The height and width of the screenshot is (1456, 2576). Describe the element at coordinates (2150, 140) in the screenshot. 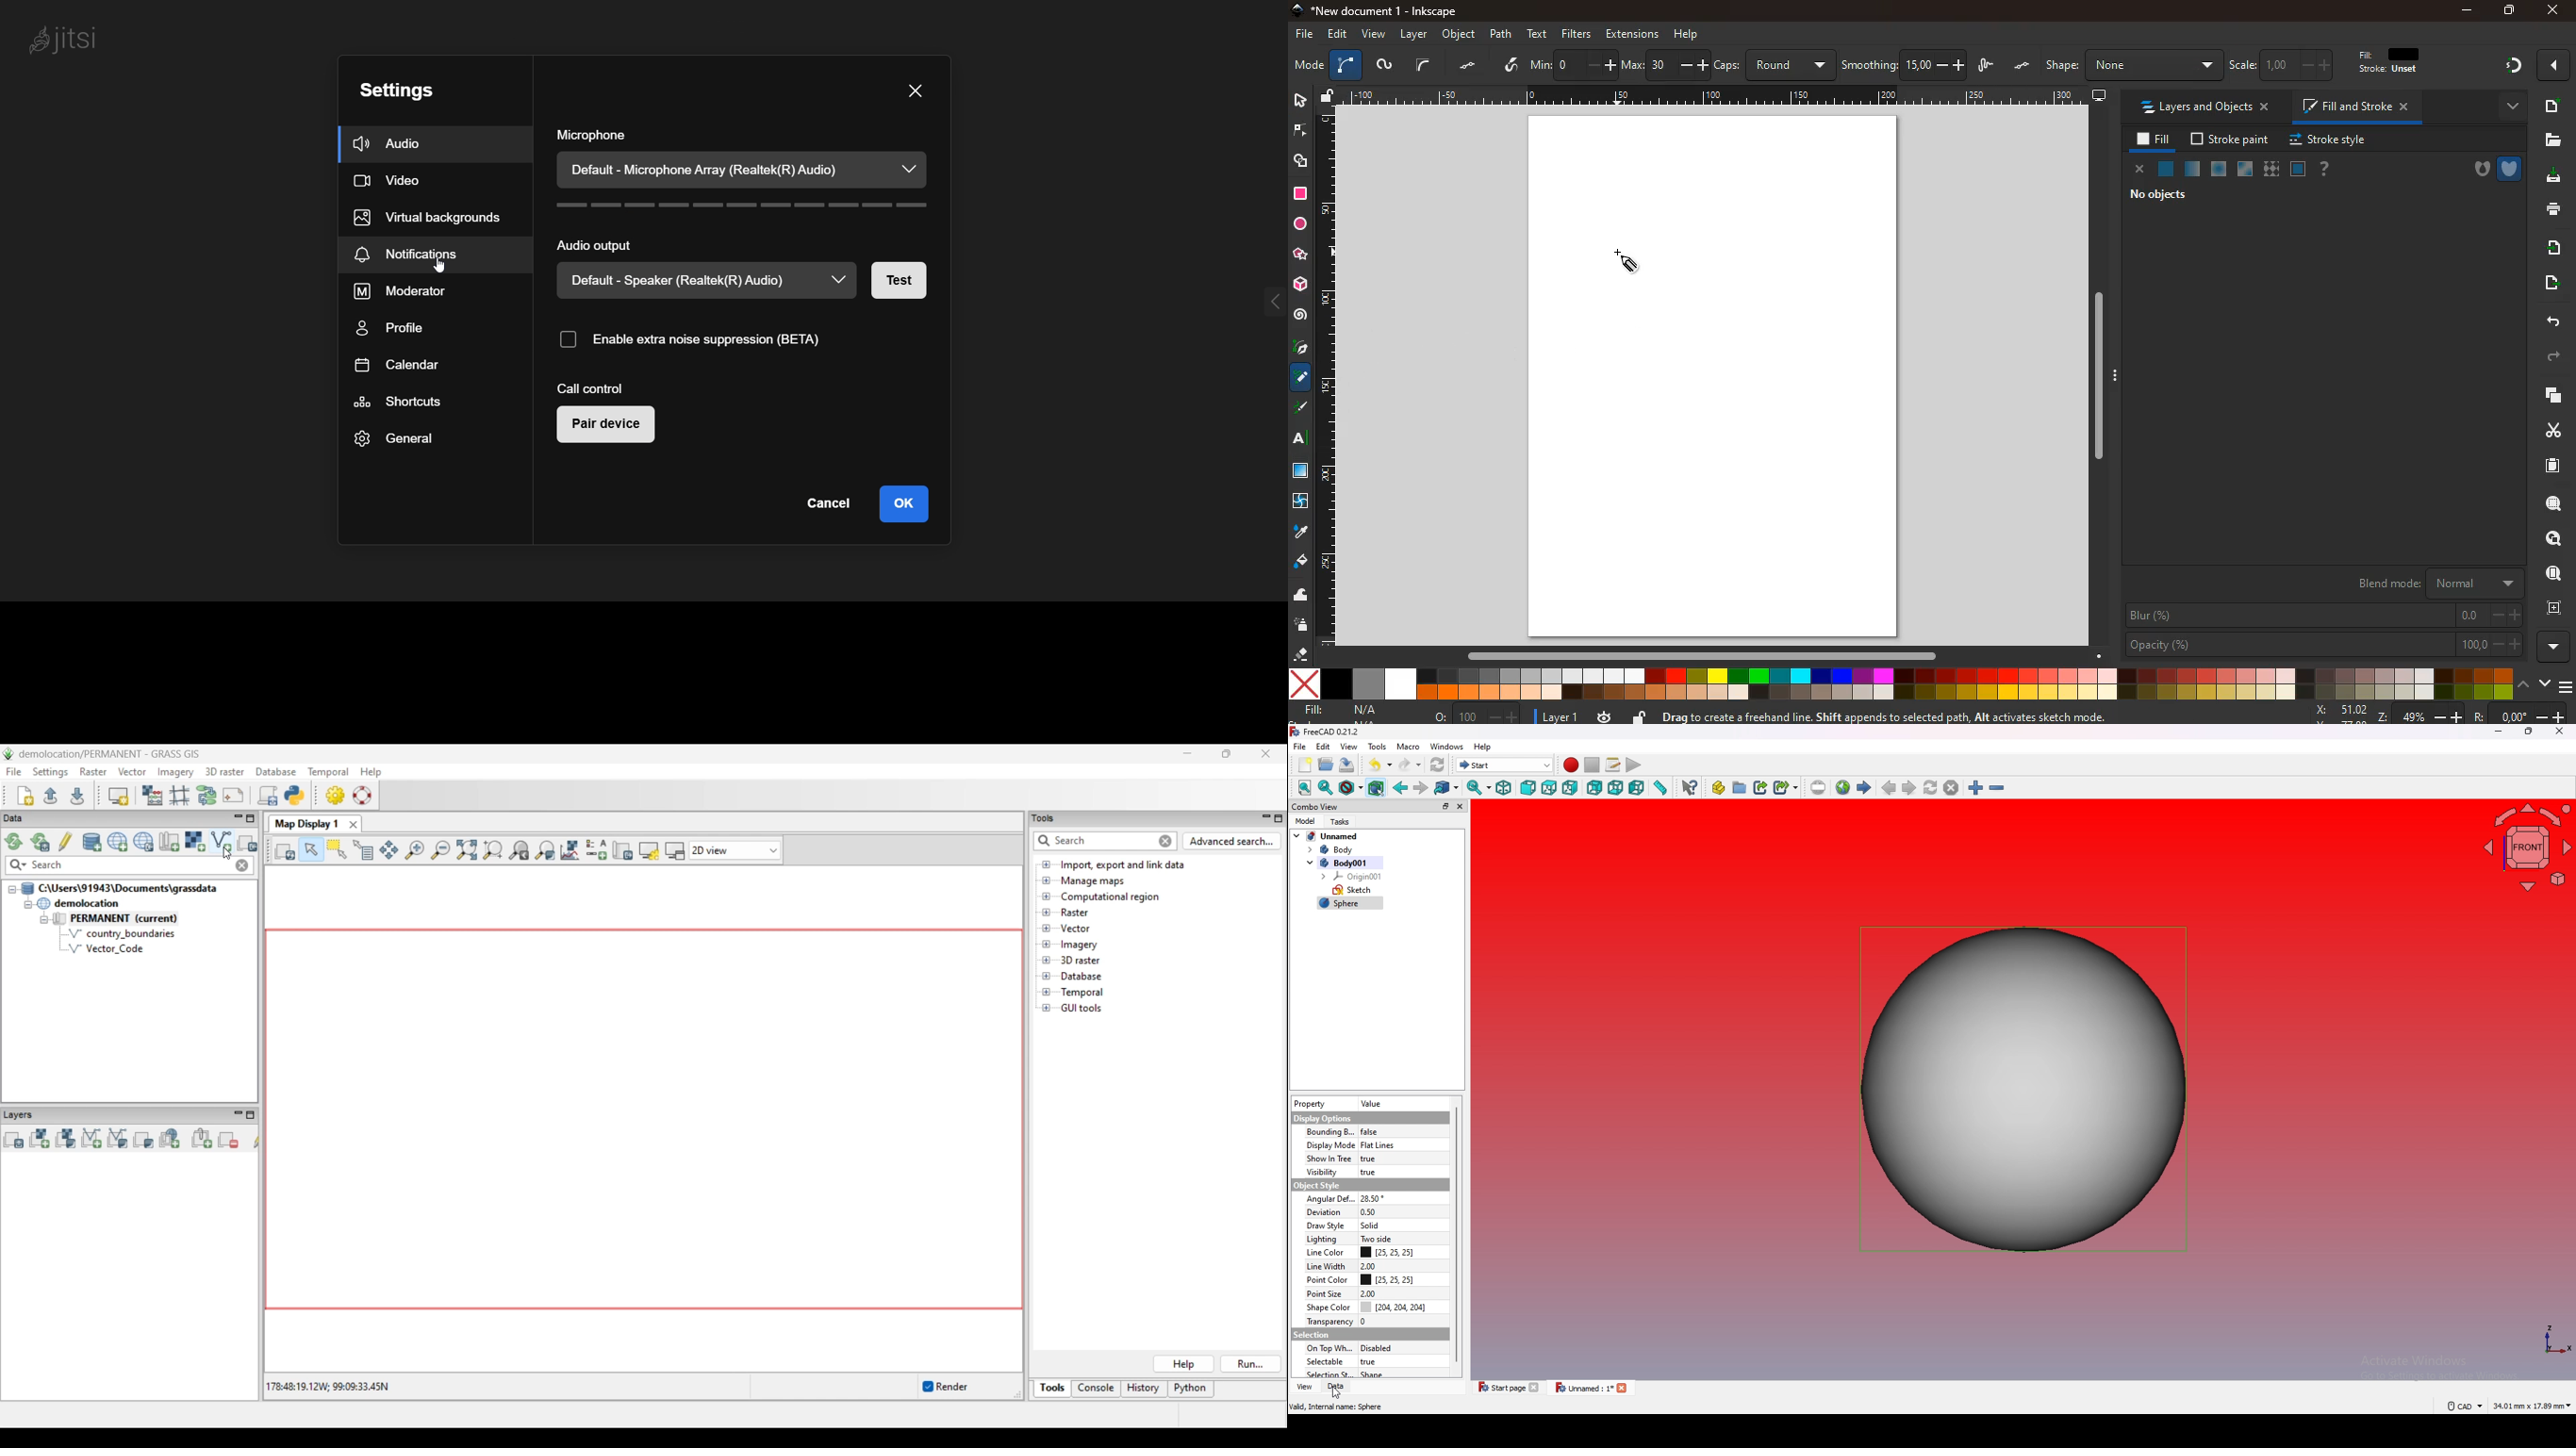

I see `fill` at that location.